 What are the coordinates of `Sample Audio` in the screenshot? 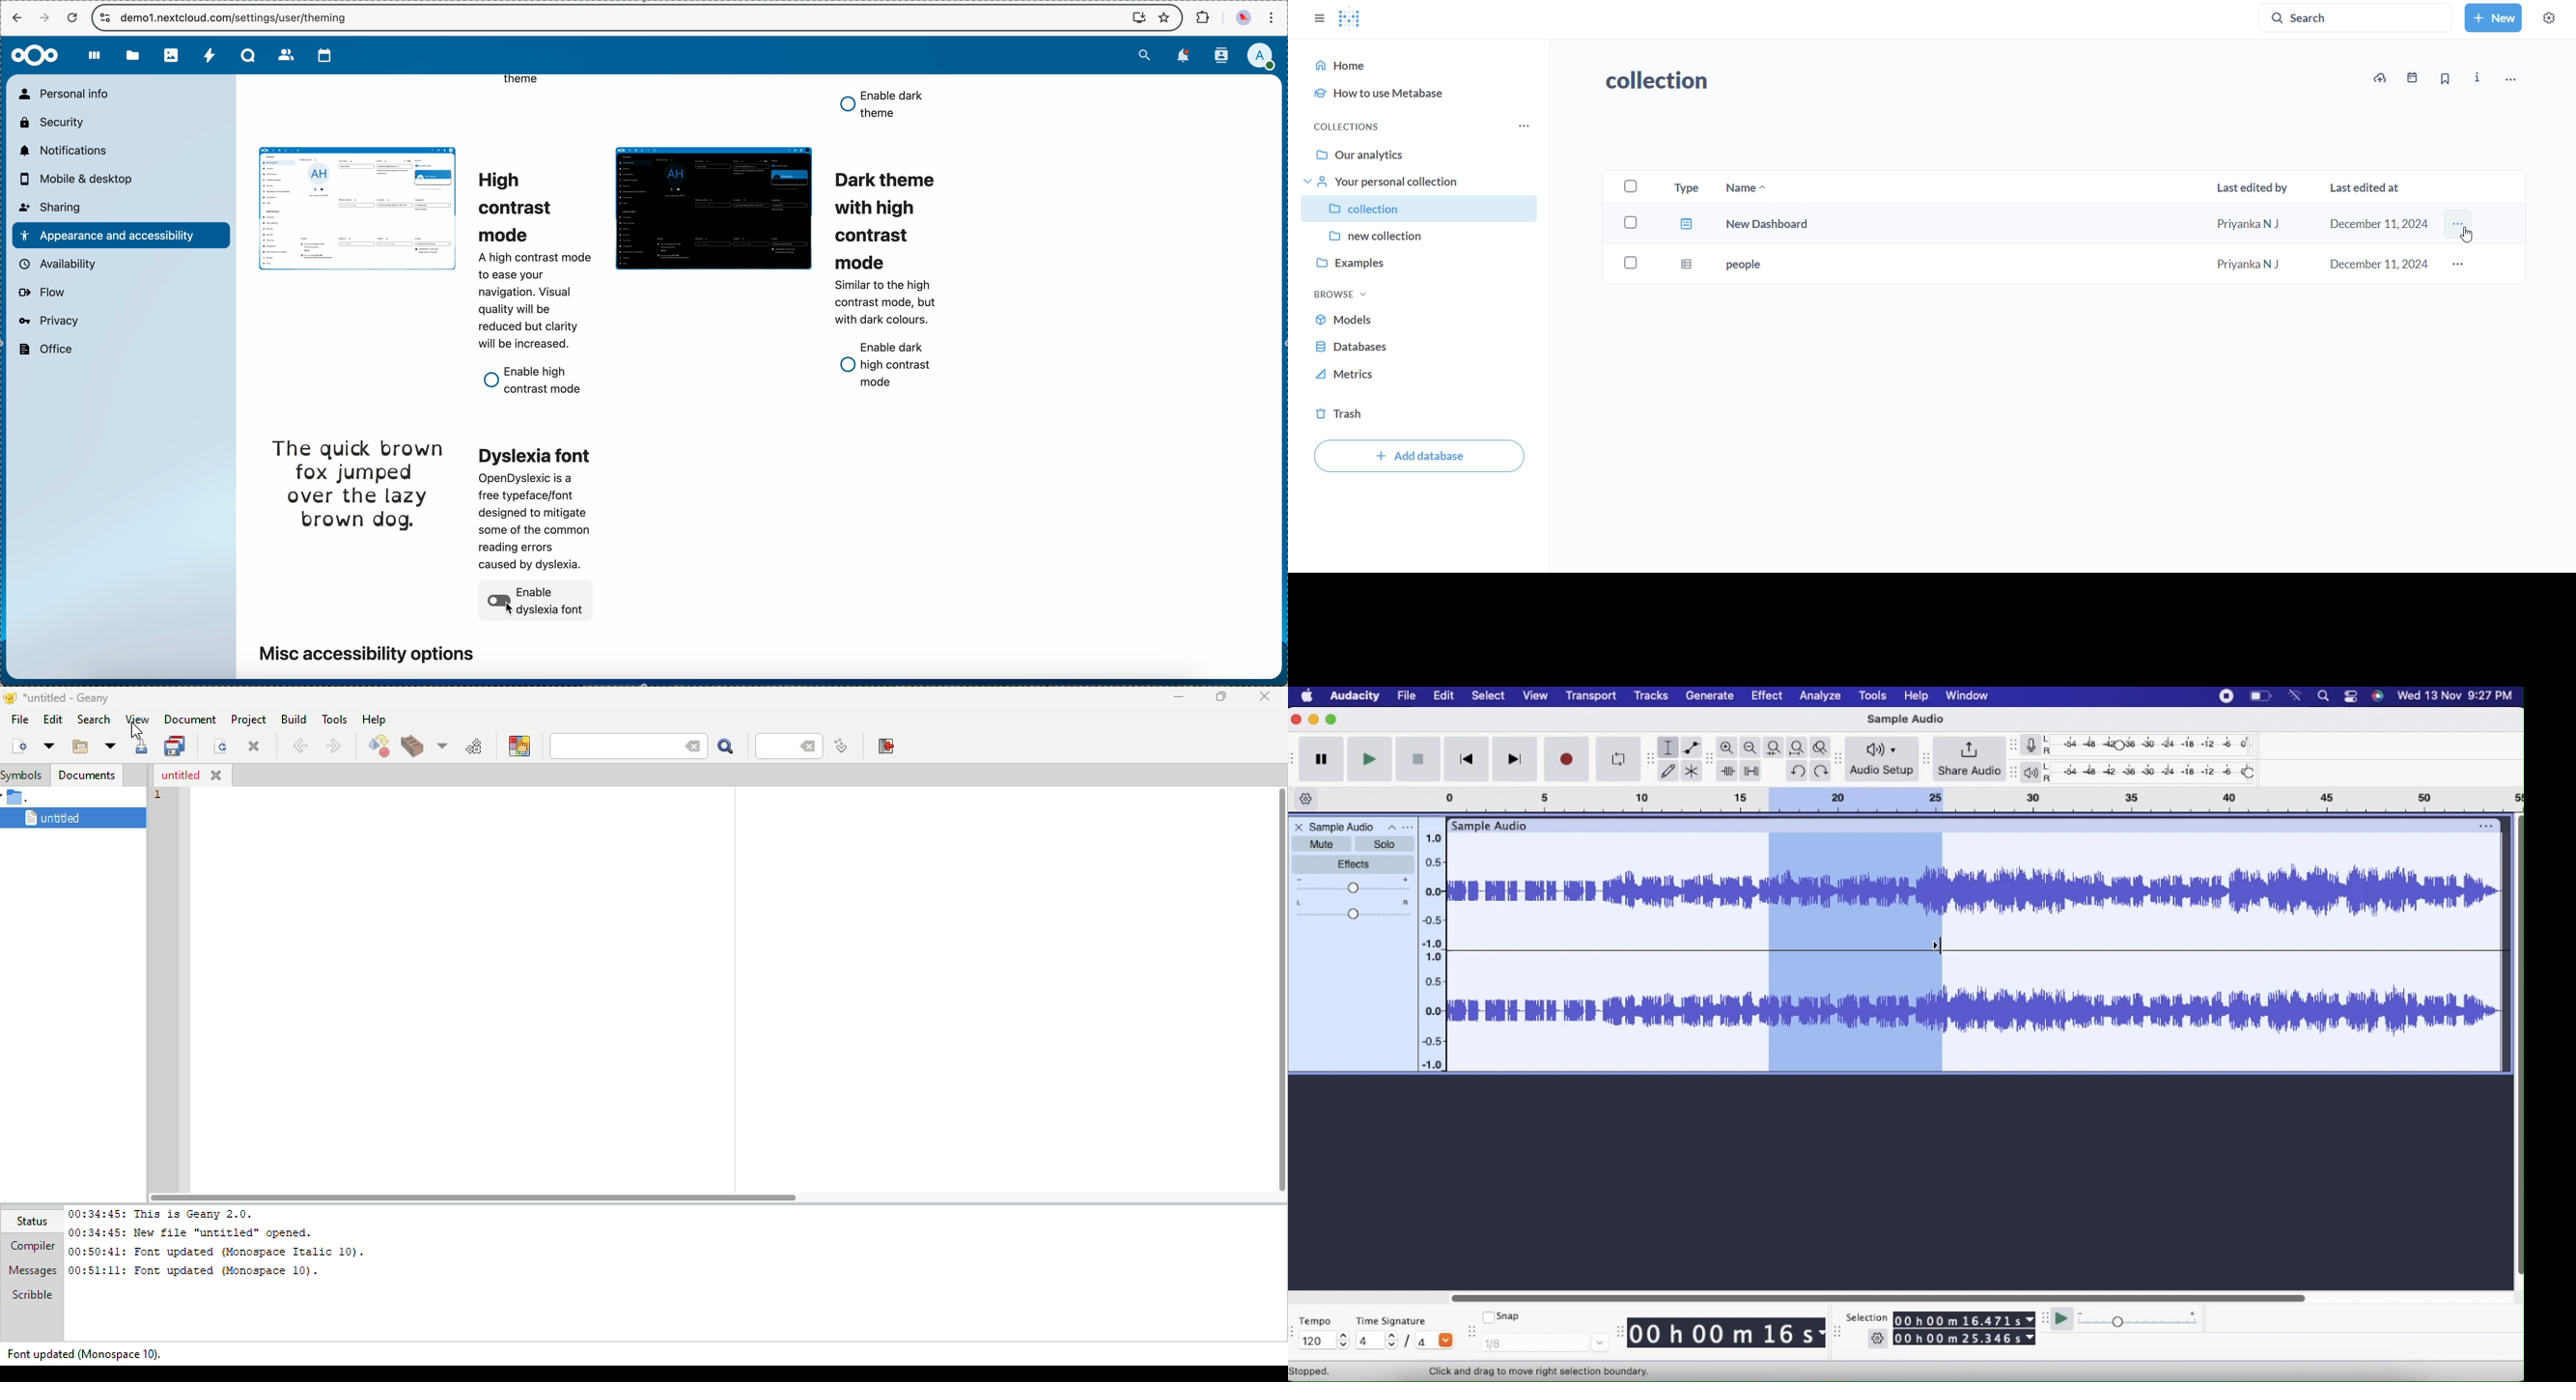 It's located at (1903, 719).